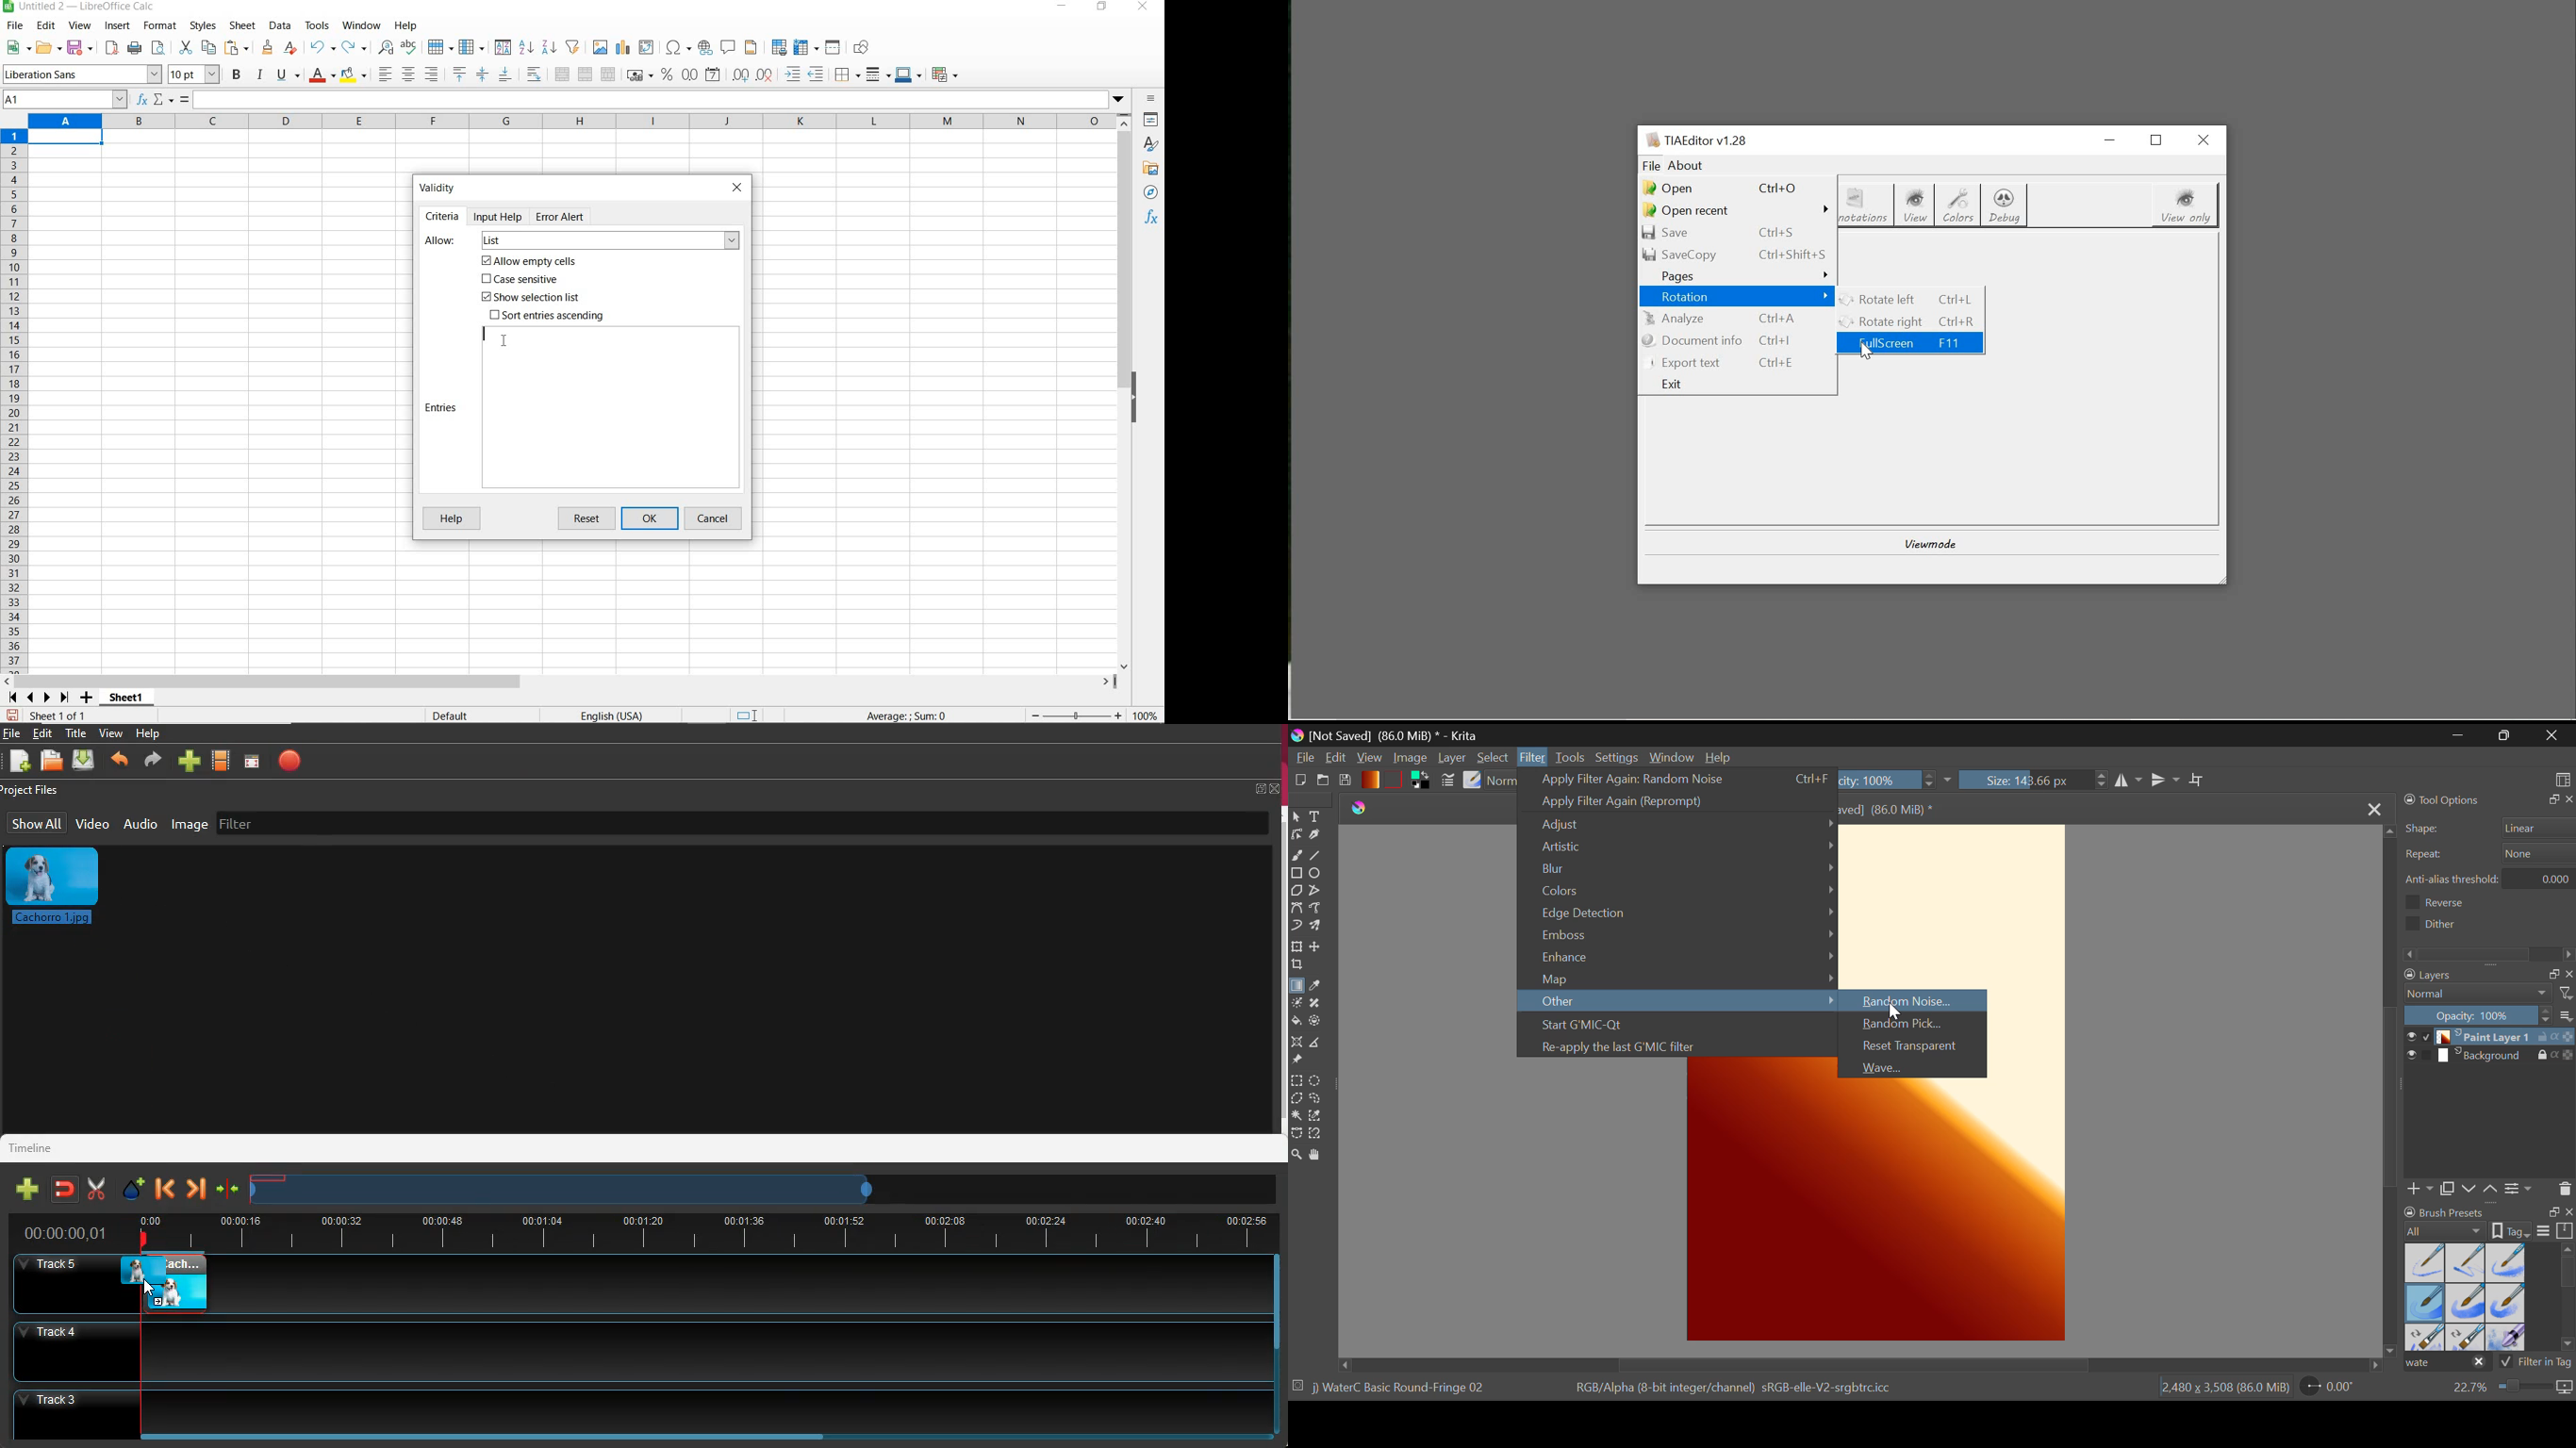 Image resolution: width=2576 pixels, height=1456 pixels. I want to click on format as number, so click(690, 74).